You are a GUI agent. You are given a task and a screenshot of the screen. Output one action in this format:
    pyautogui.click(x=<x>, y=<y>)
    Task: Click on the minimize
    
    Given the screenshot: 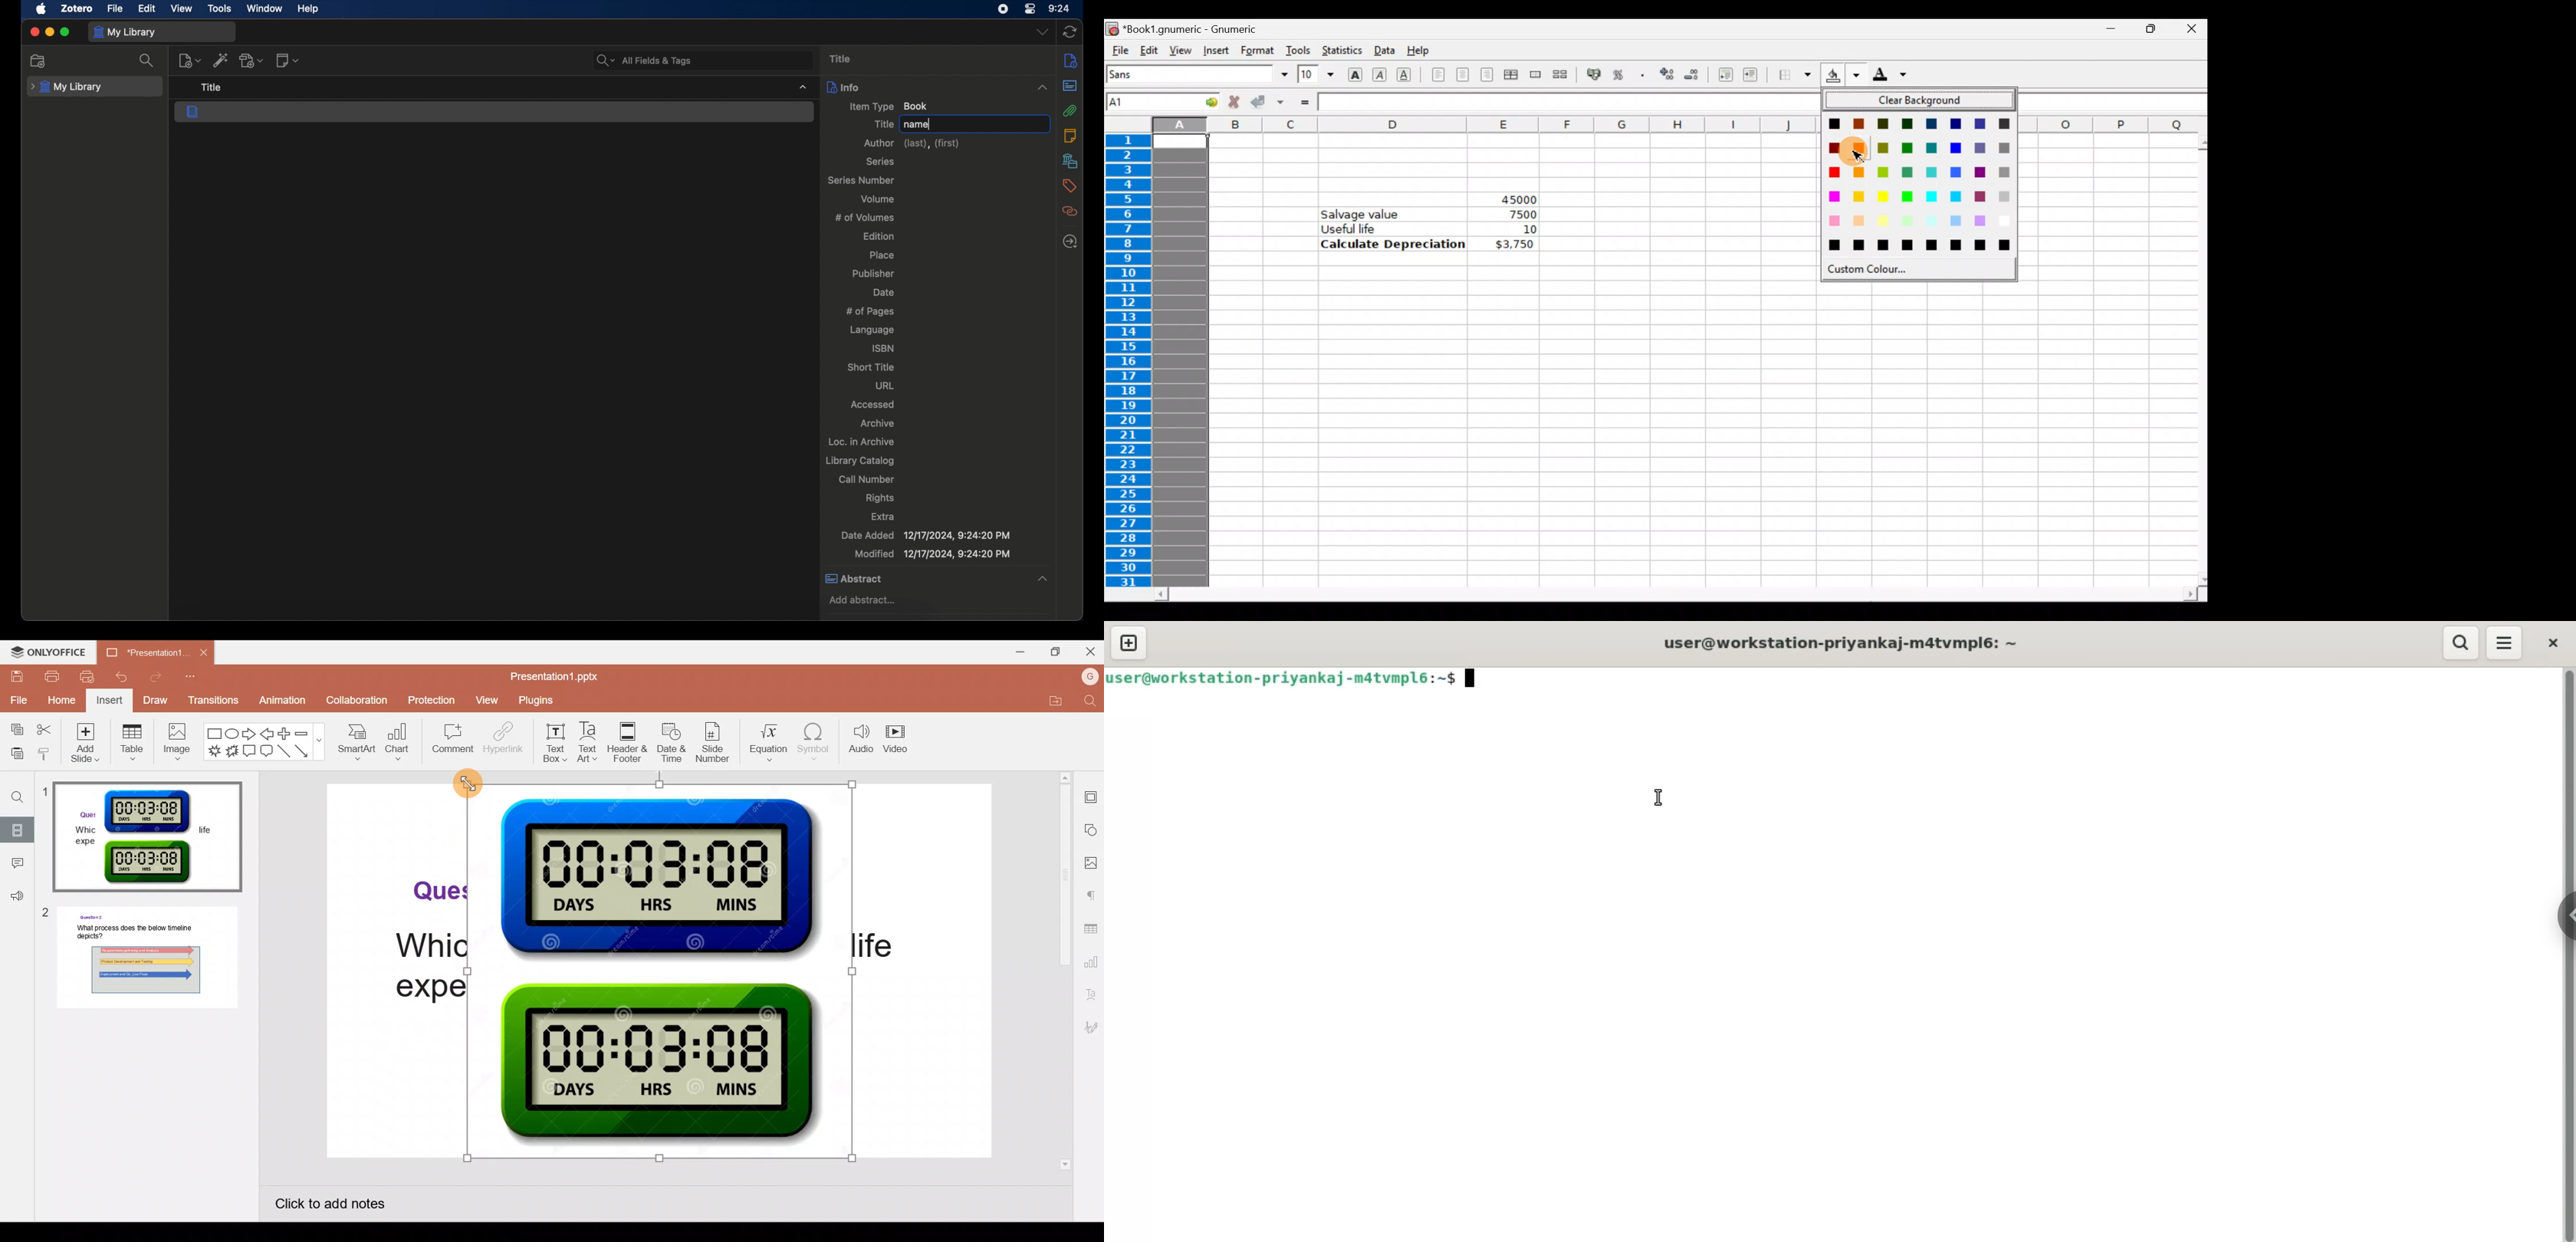 What is the action you would take?
    pyautogui.click(x=49, y=32)
    